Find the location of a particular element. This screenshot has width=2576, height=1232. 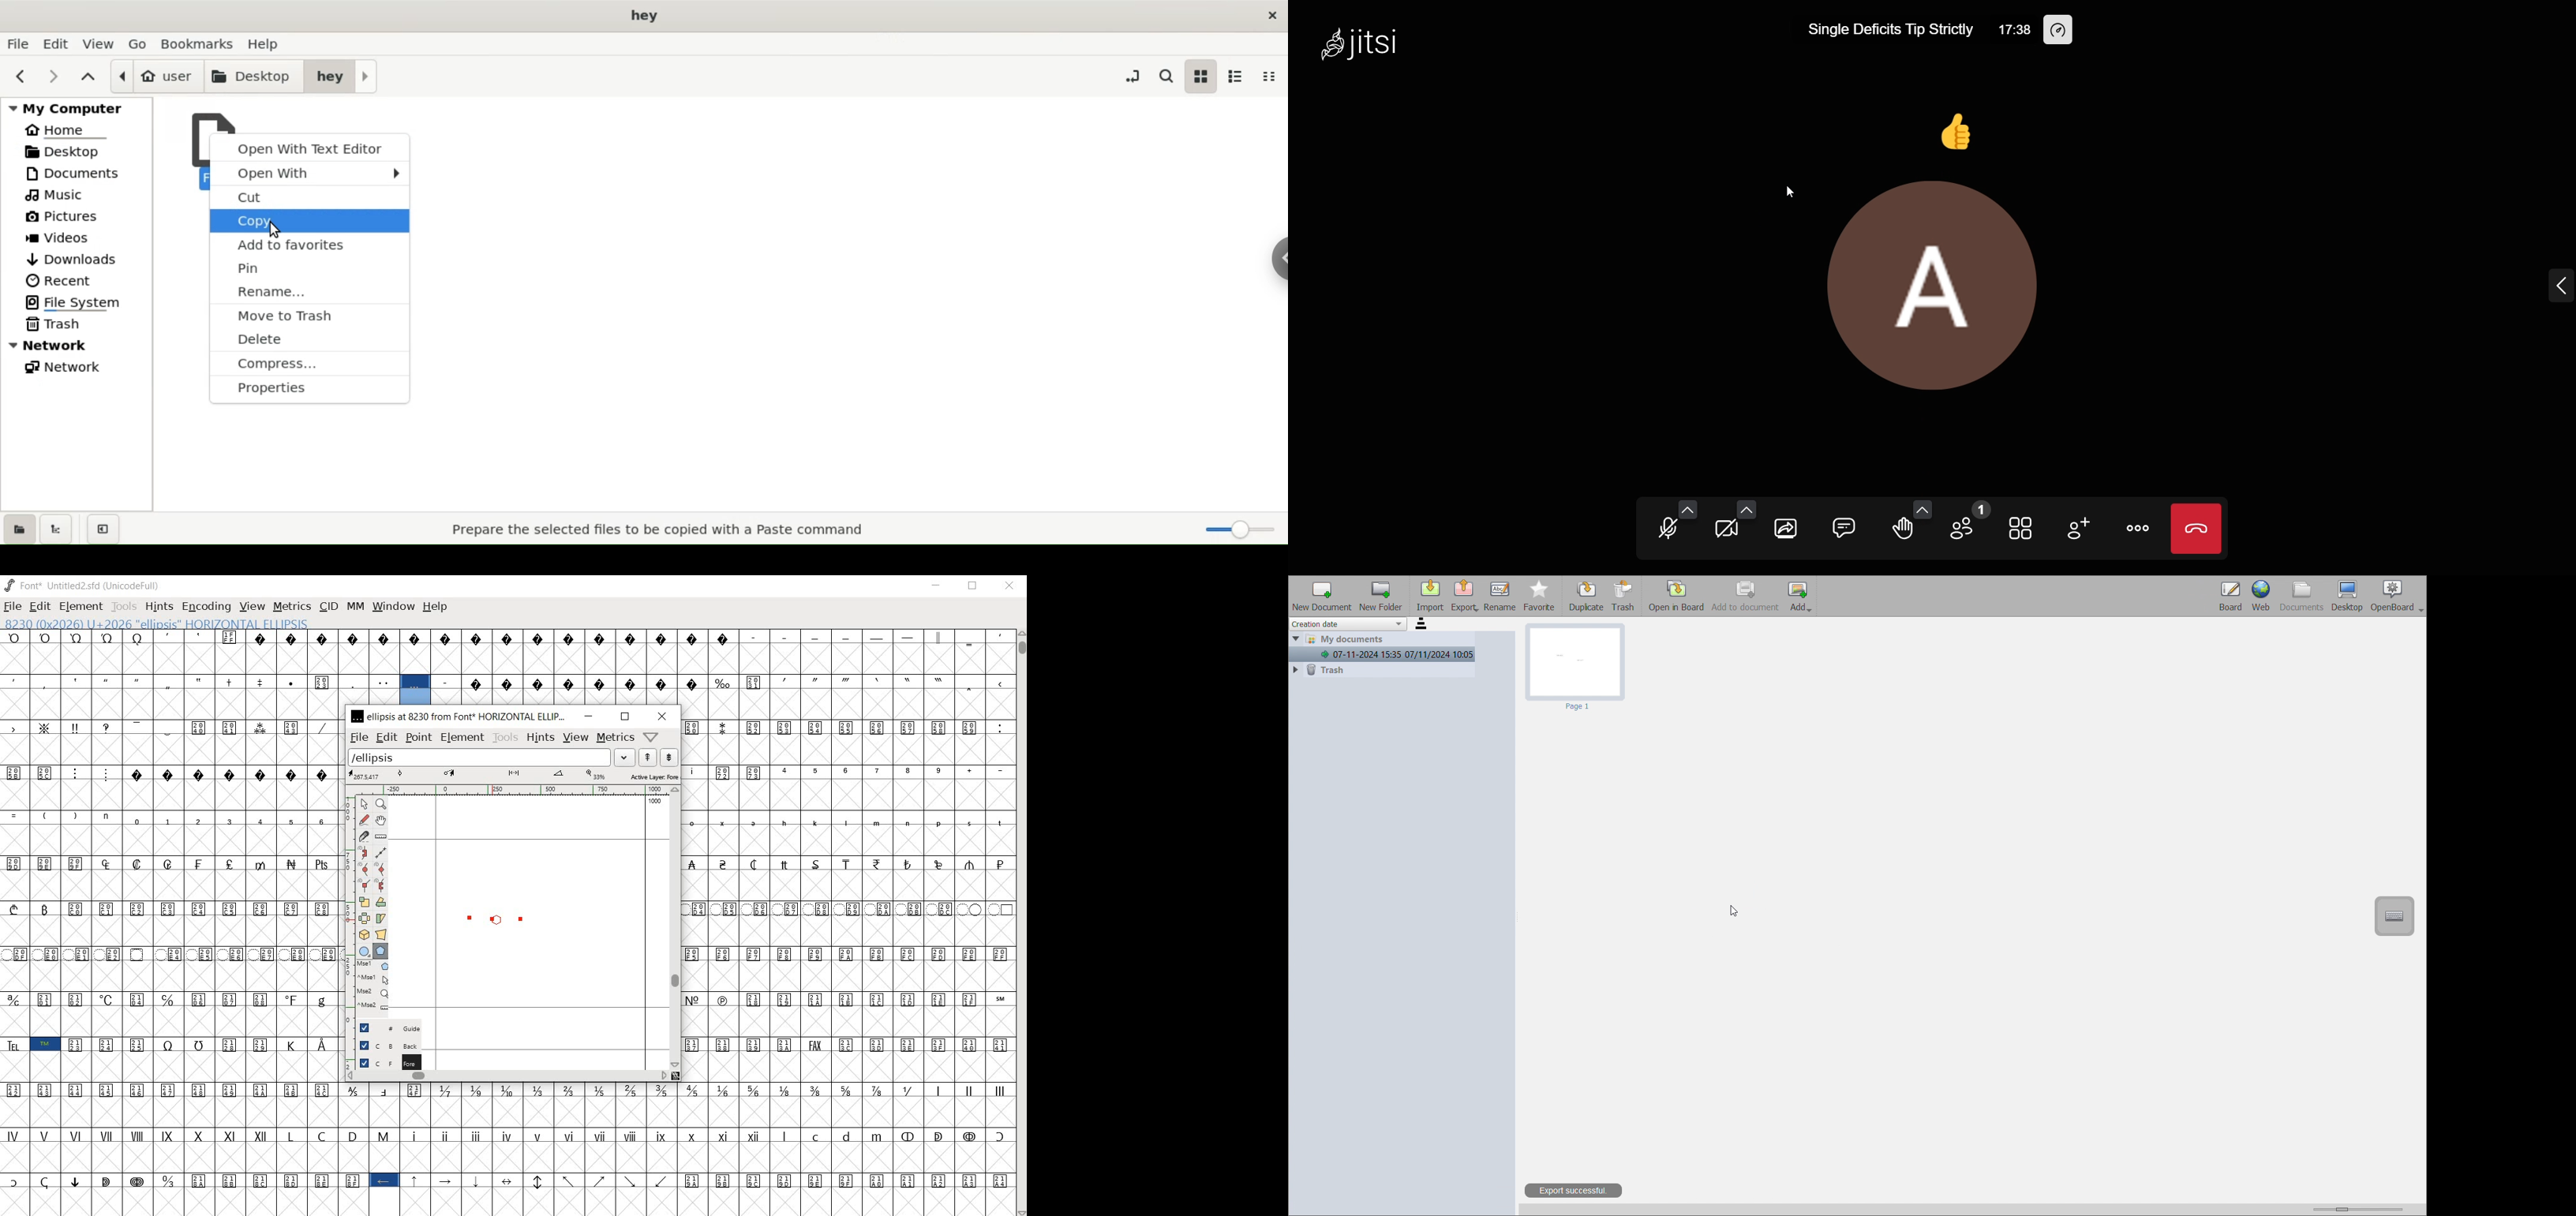

minimize is located at coordinates (589, 716).